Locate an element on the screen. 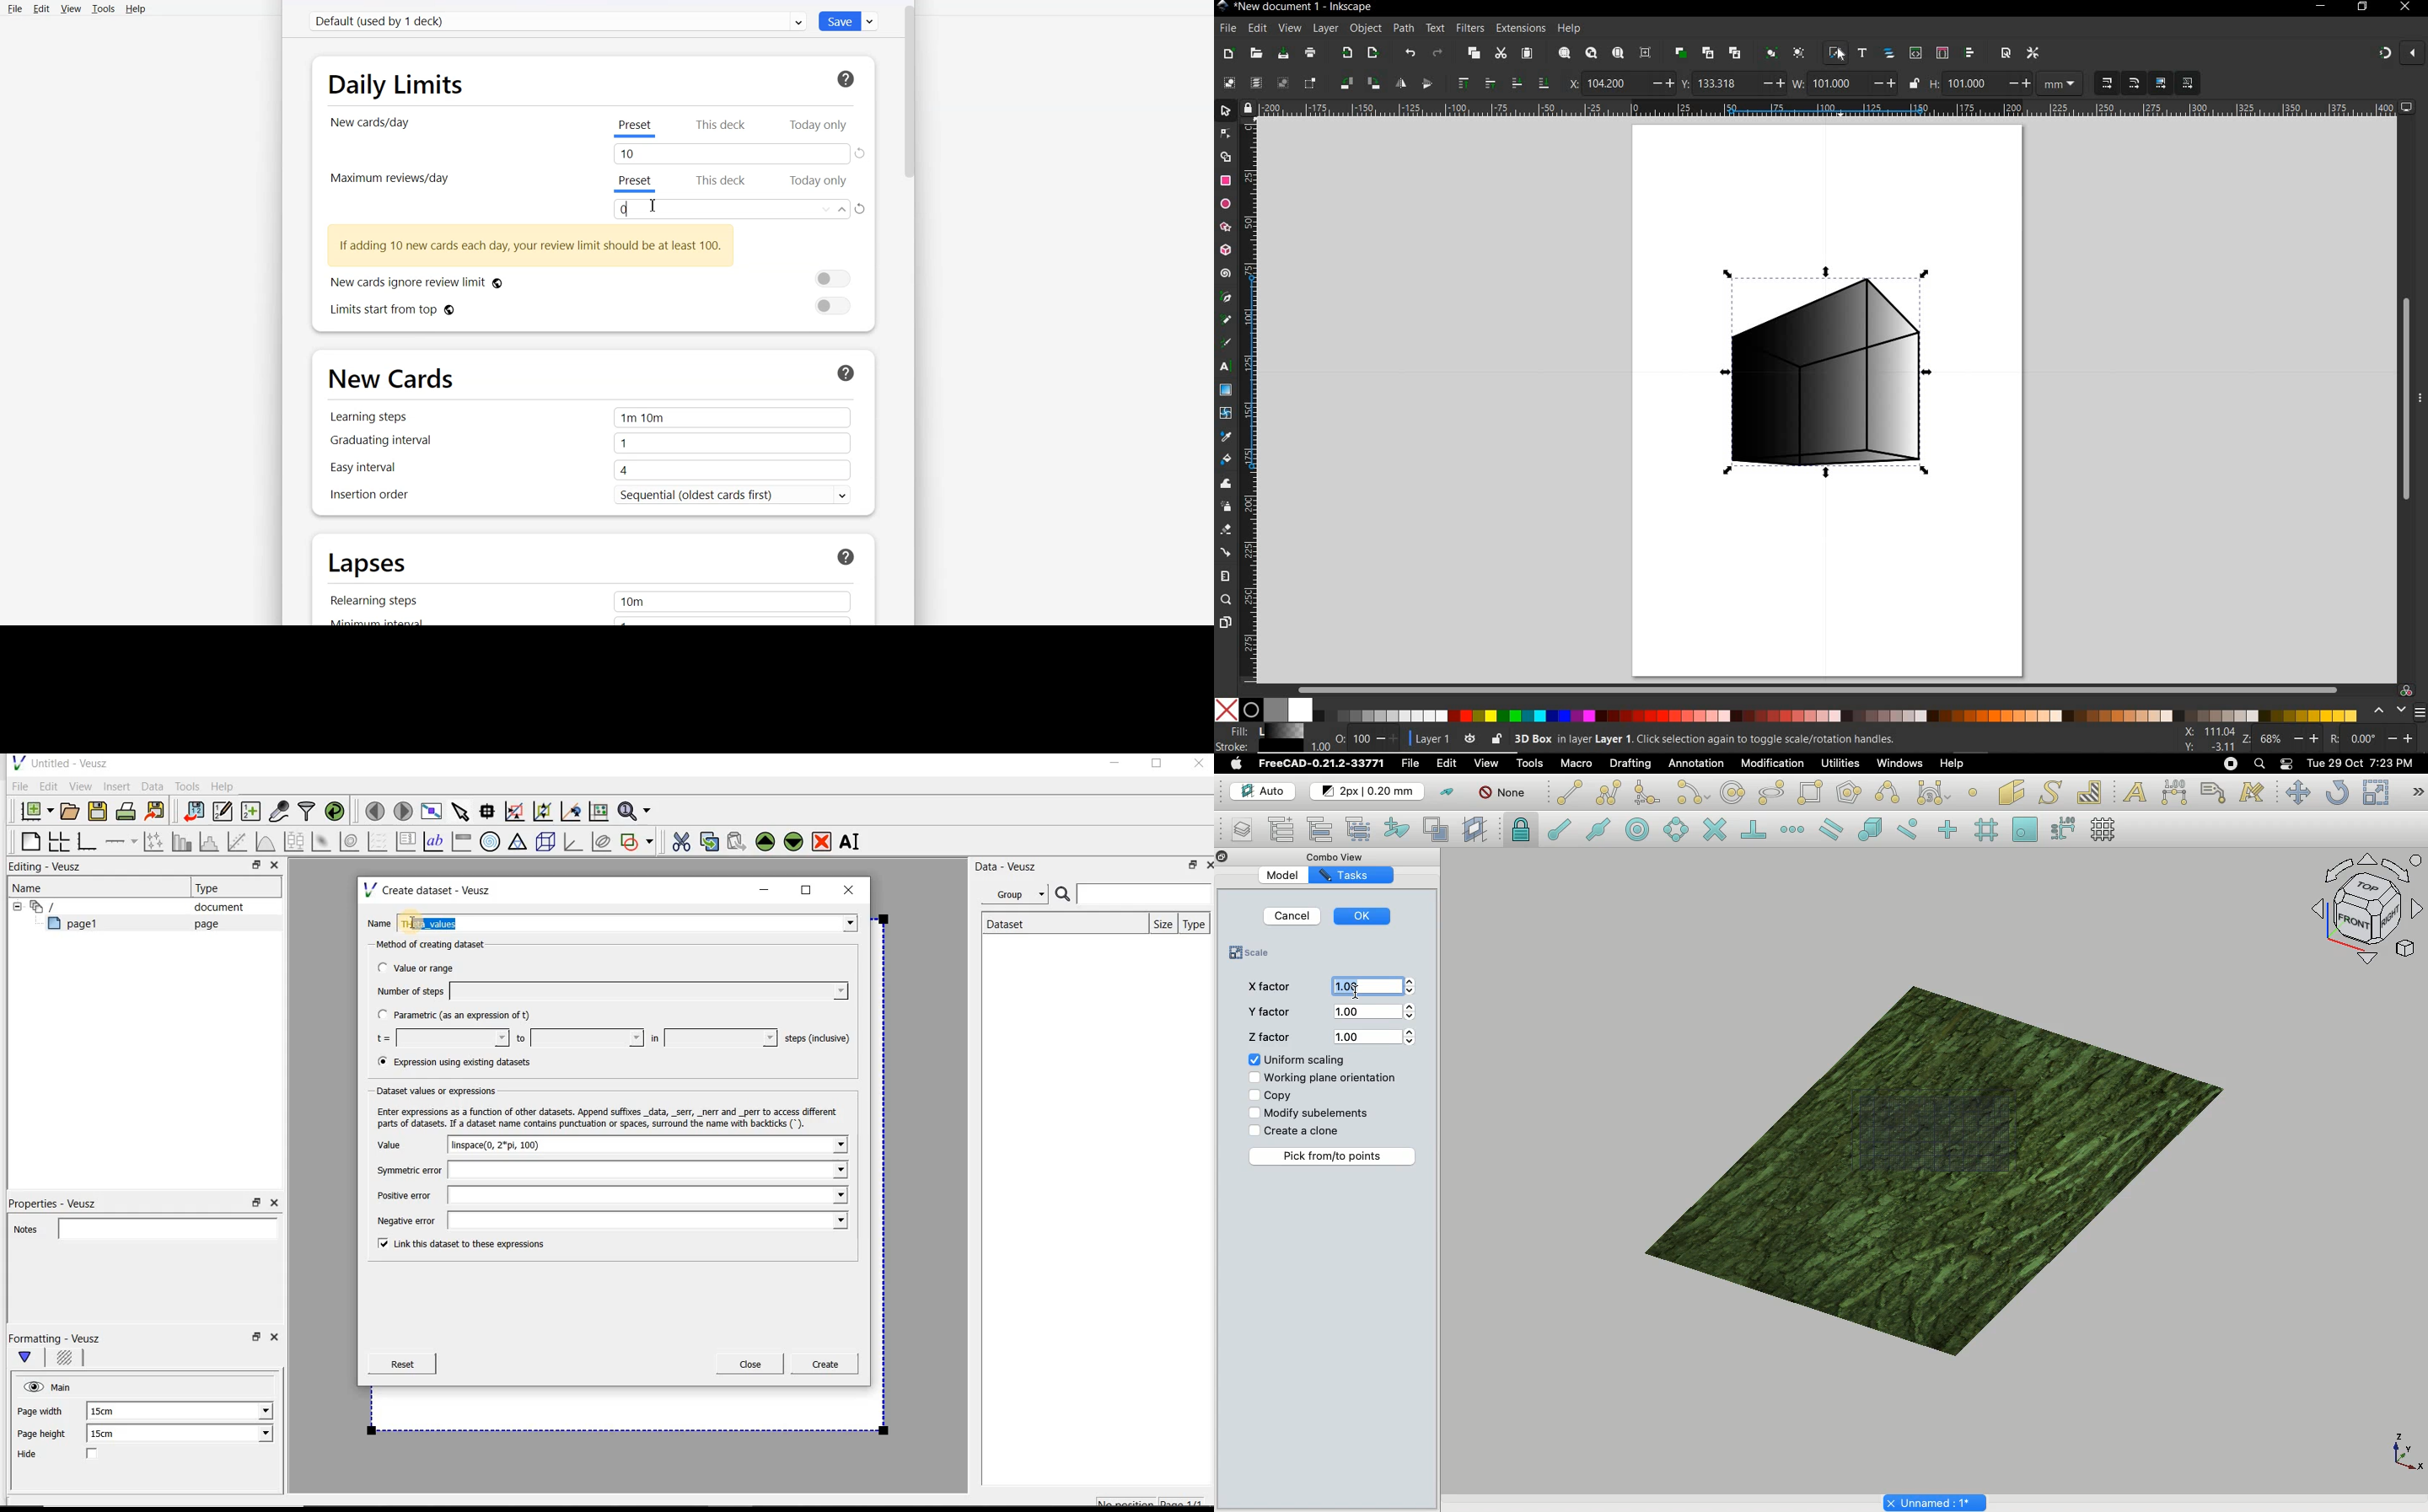  Page width dropdown is located at coordinates (249, 1412).